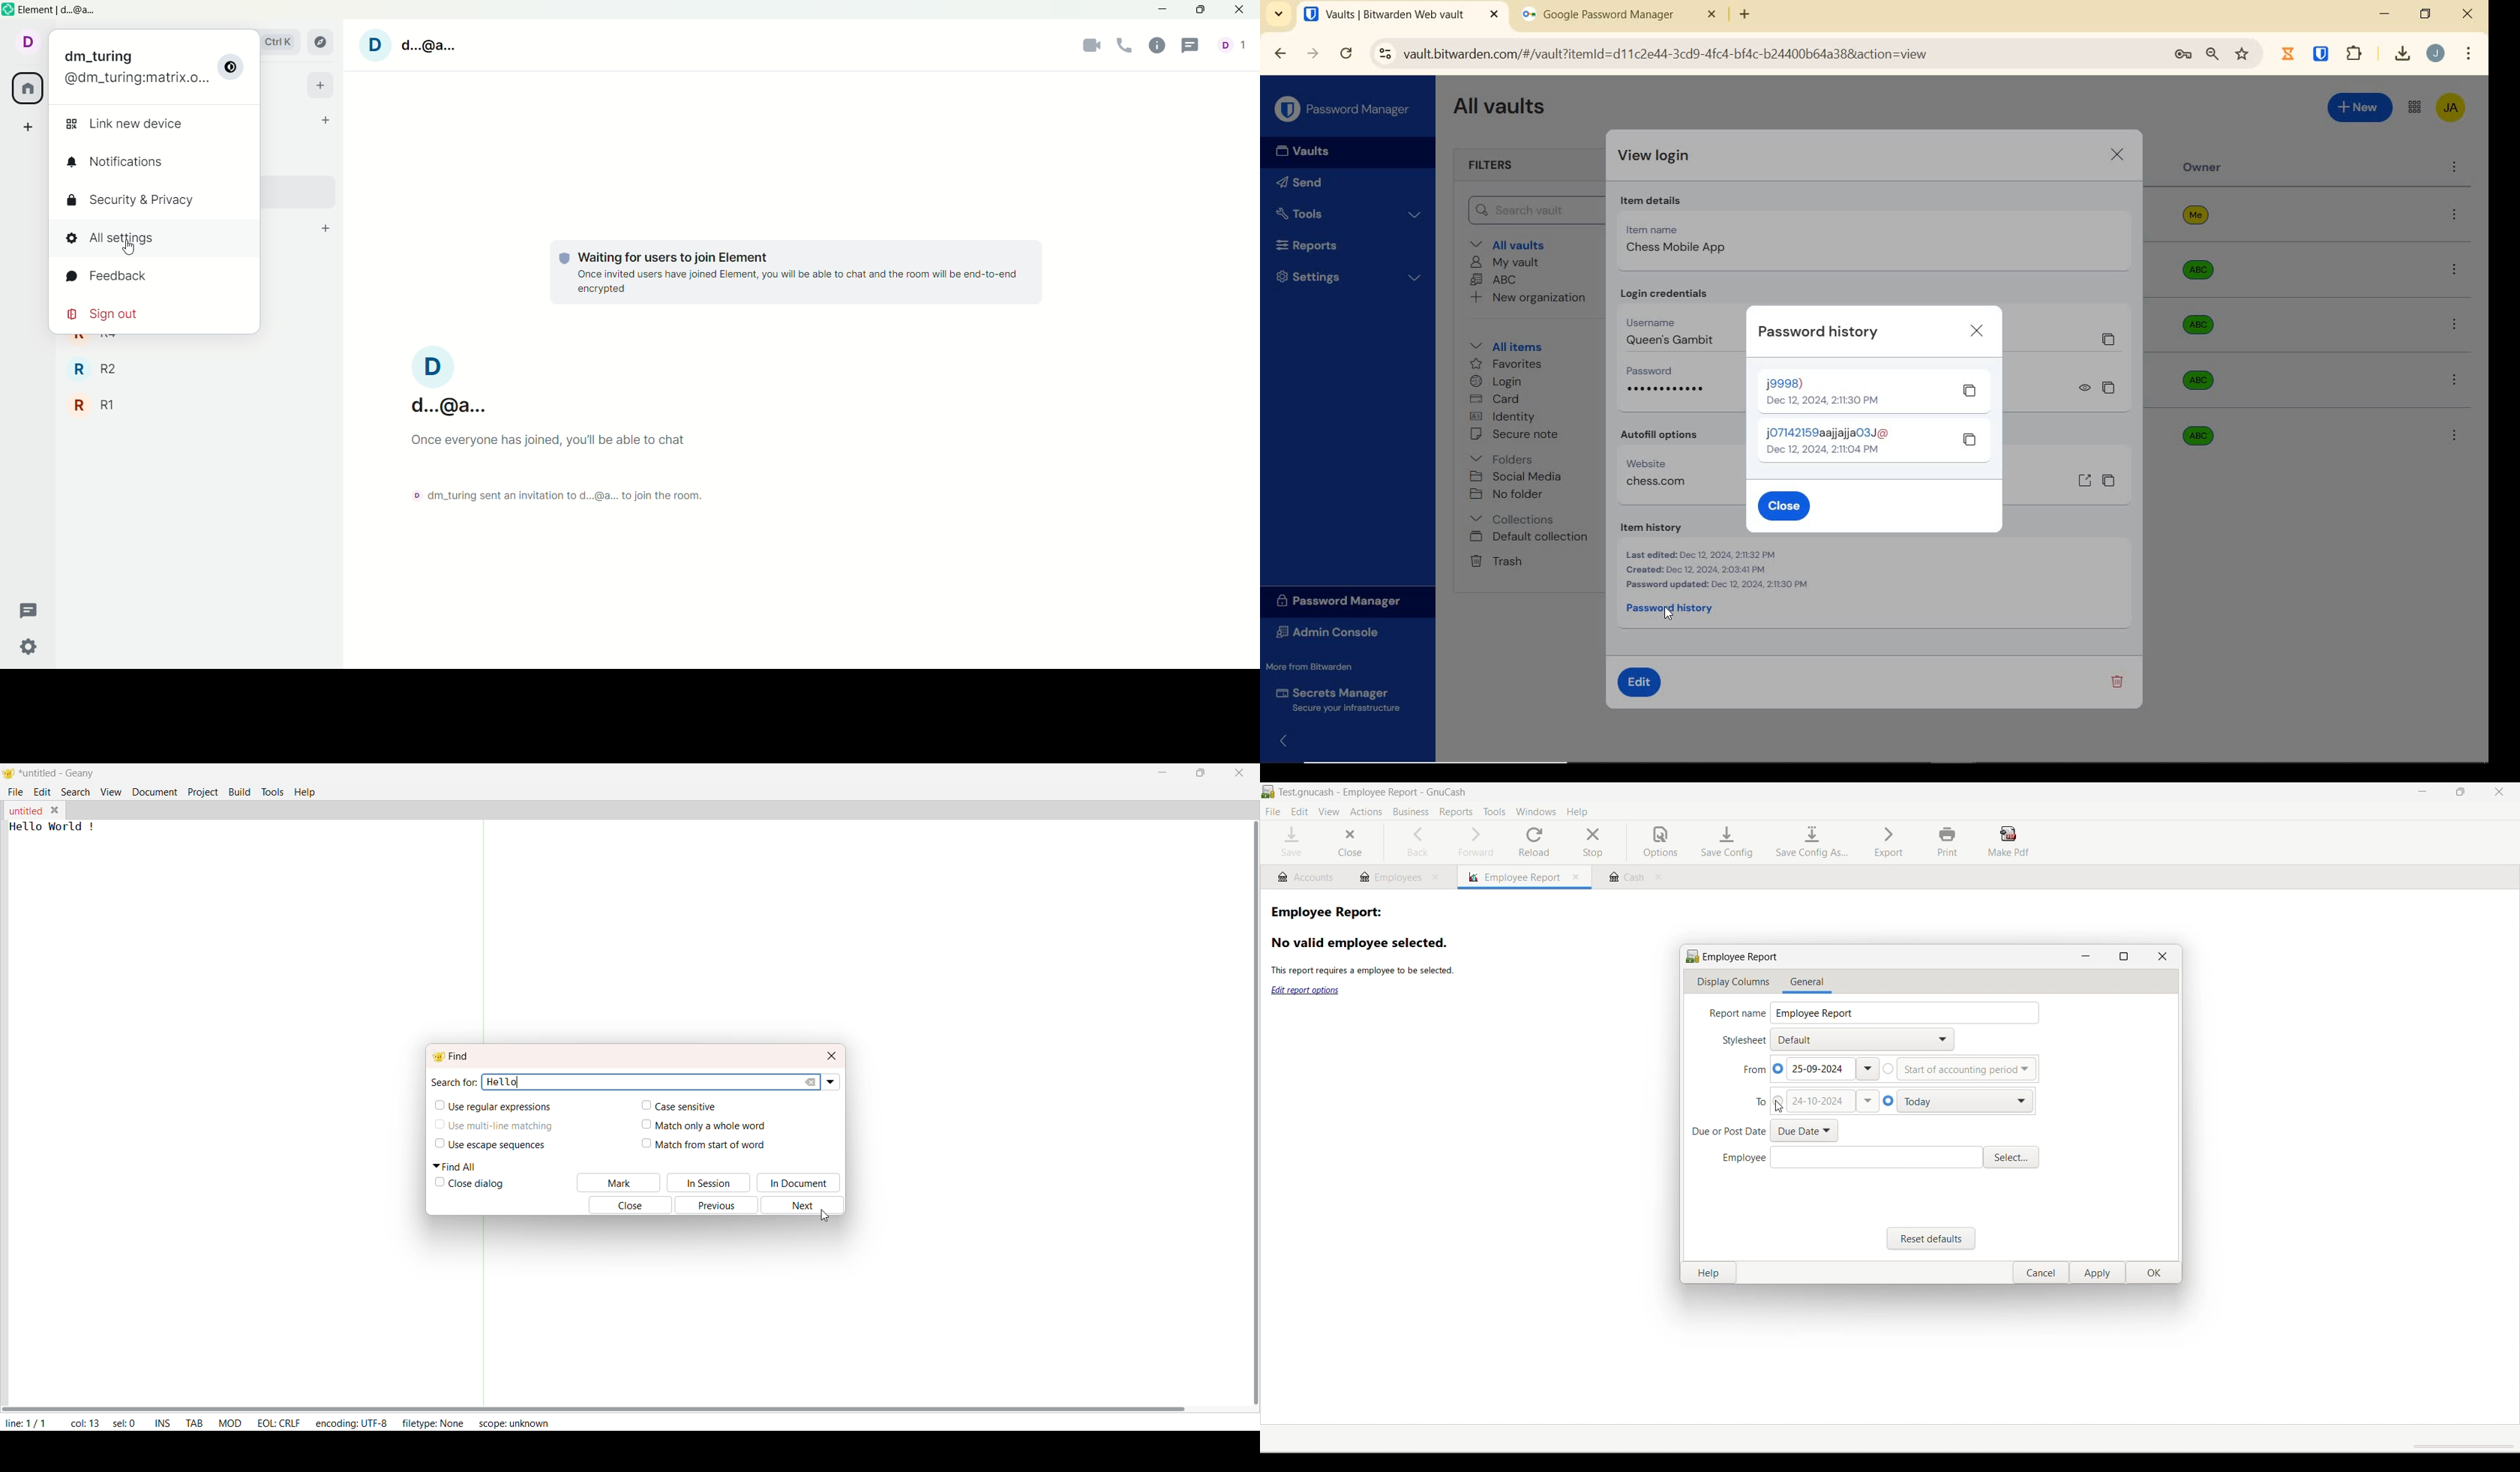 Image resolution: width=2520 pixels, height=1484 pixels. What do you see at coordinates (32, 128) in the screenshot?
I see `create a space` at bounding box center [32, 128].